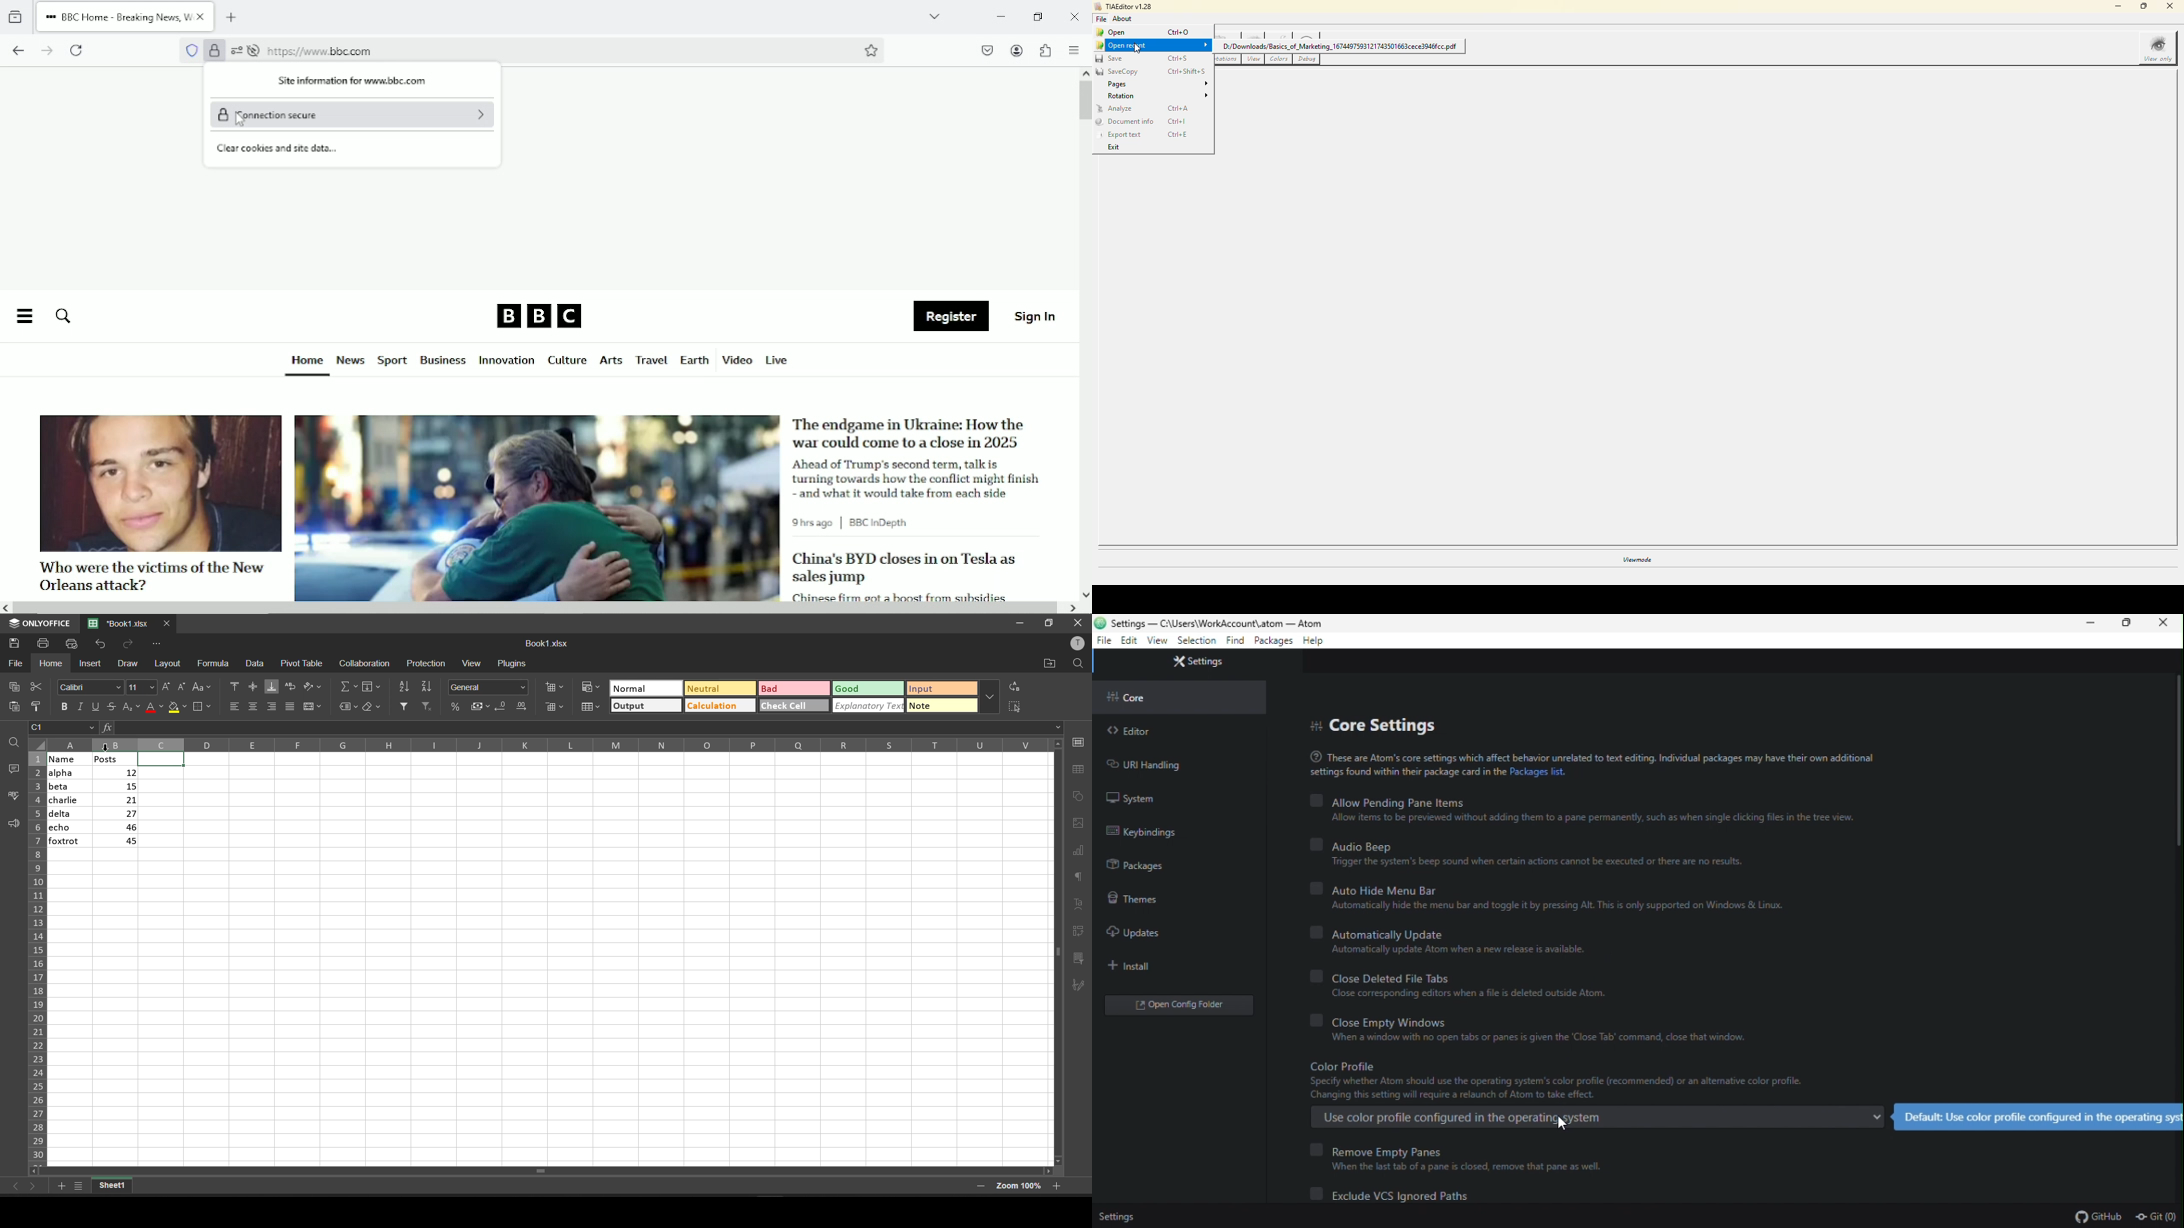  I want to click on scroll down, so click(1085, 594).